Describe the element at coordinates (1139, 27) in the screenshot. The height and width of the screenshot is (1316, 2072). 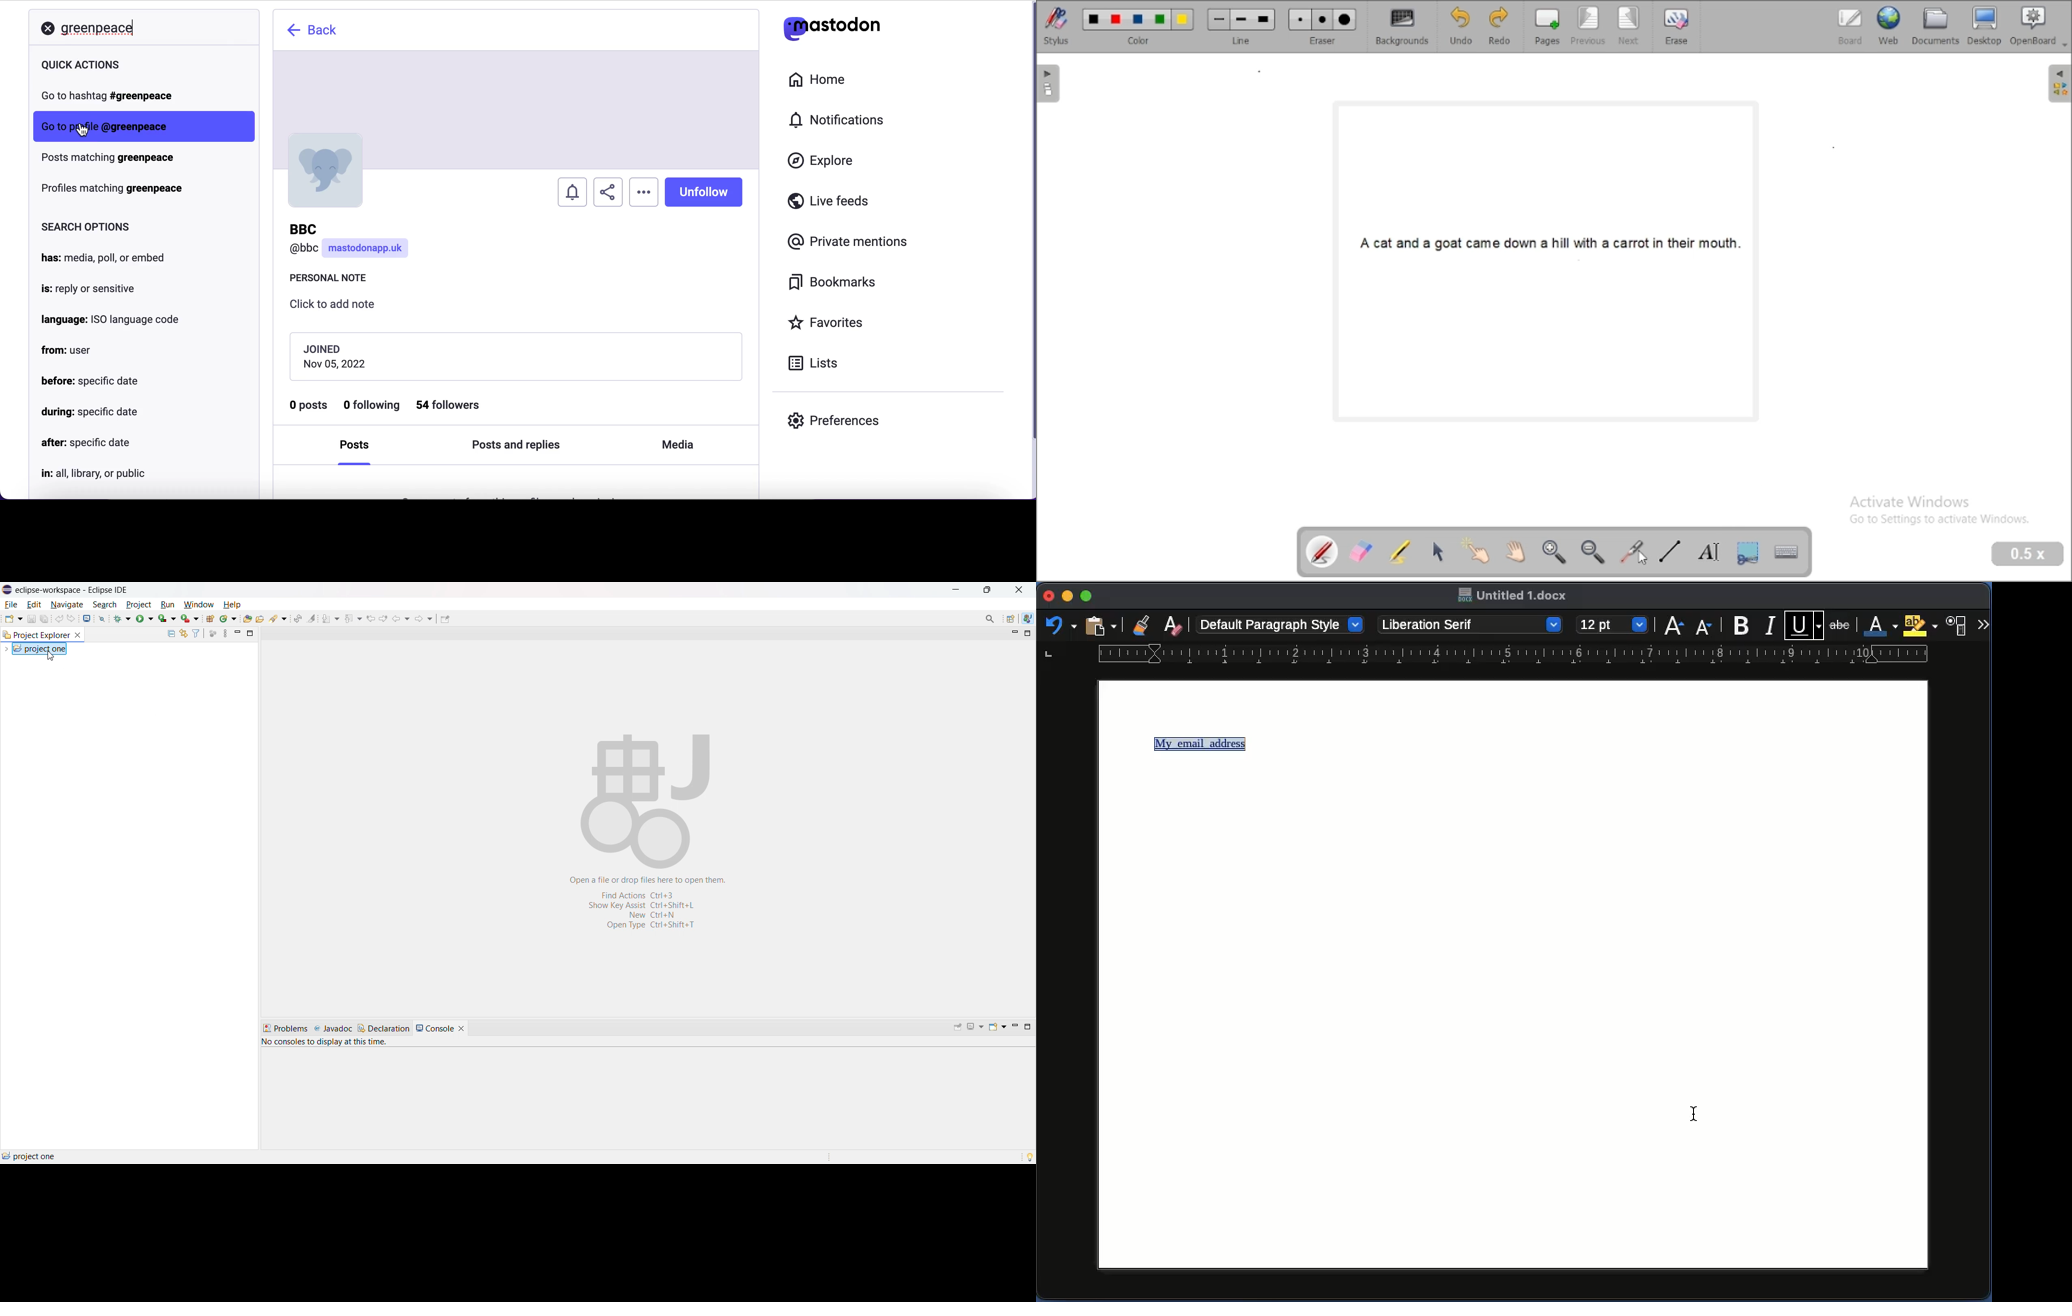
I see `color` at that location.